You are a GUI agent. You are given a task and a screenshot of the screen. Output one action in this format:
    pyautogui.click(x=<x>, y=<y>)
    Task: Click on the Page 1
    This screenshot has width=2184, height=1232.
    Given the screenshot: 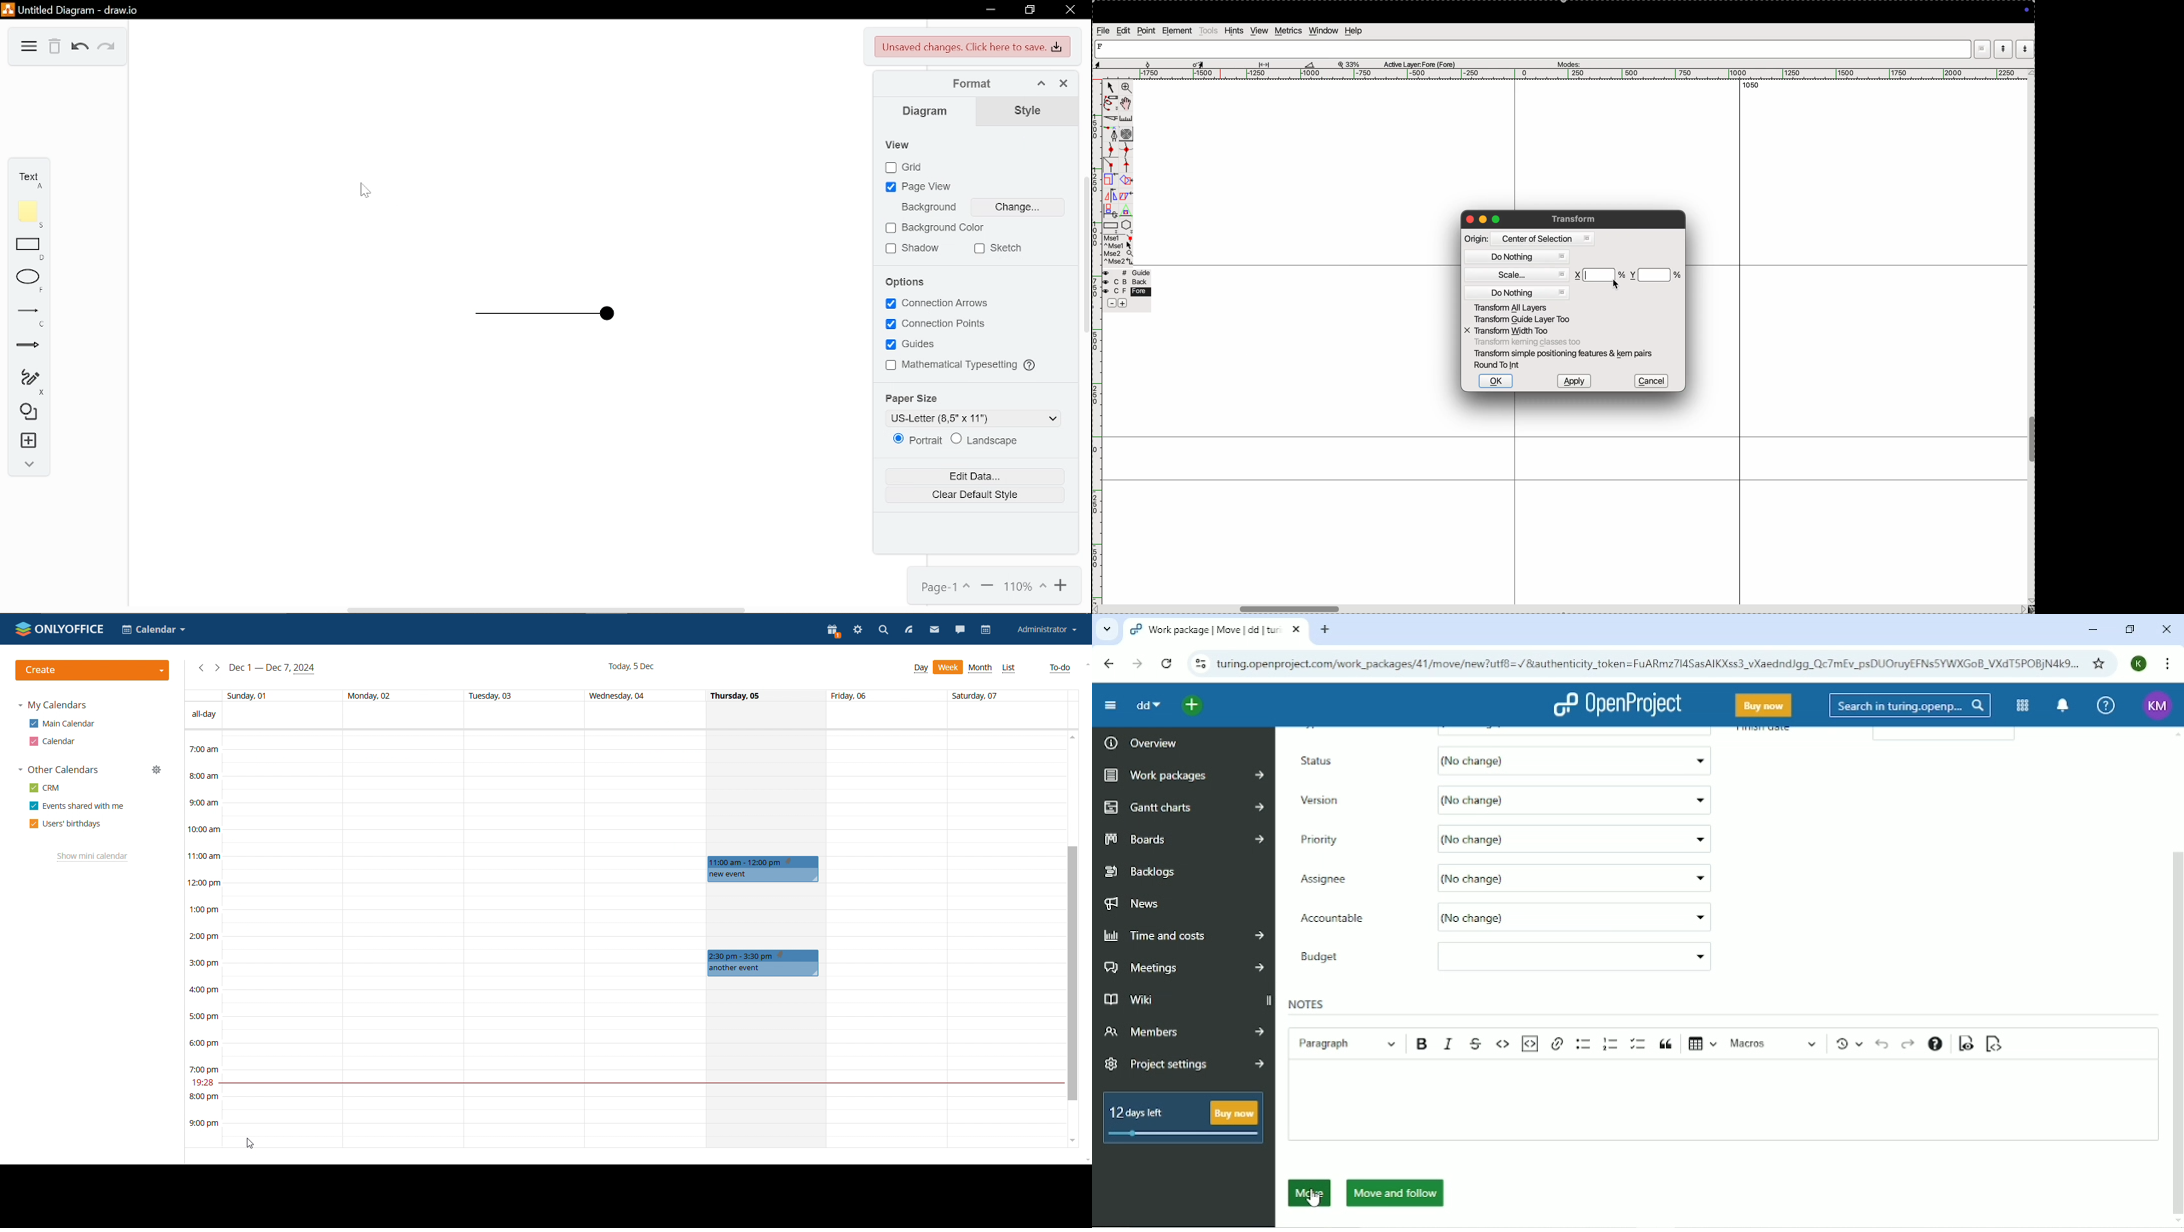 What is the action you would take?
    pyautogui.click(x=946, y=588)
    